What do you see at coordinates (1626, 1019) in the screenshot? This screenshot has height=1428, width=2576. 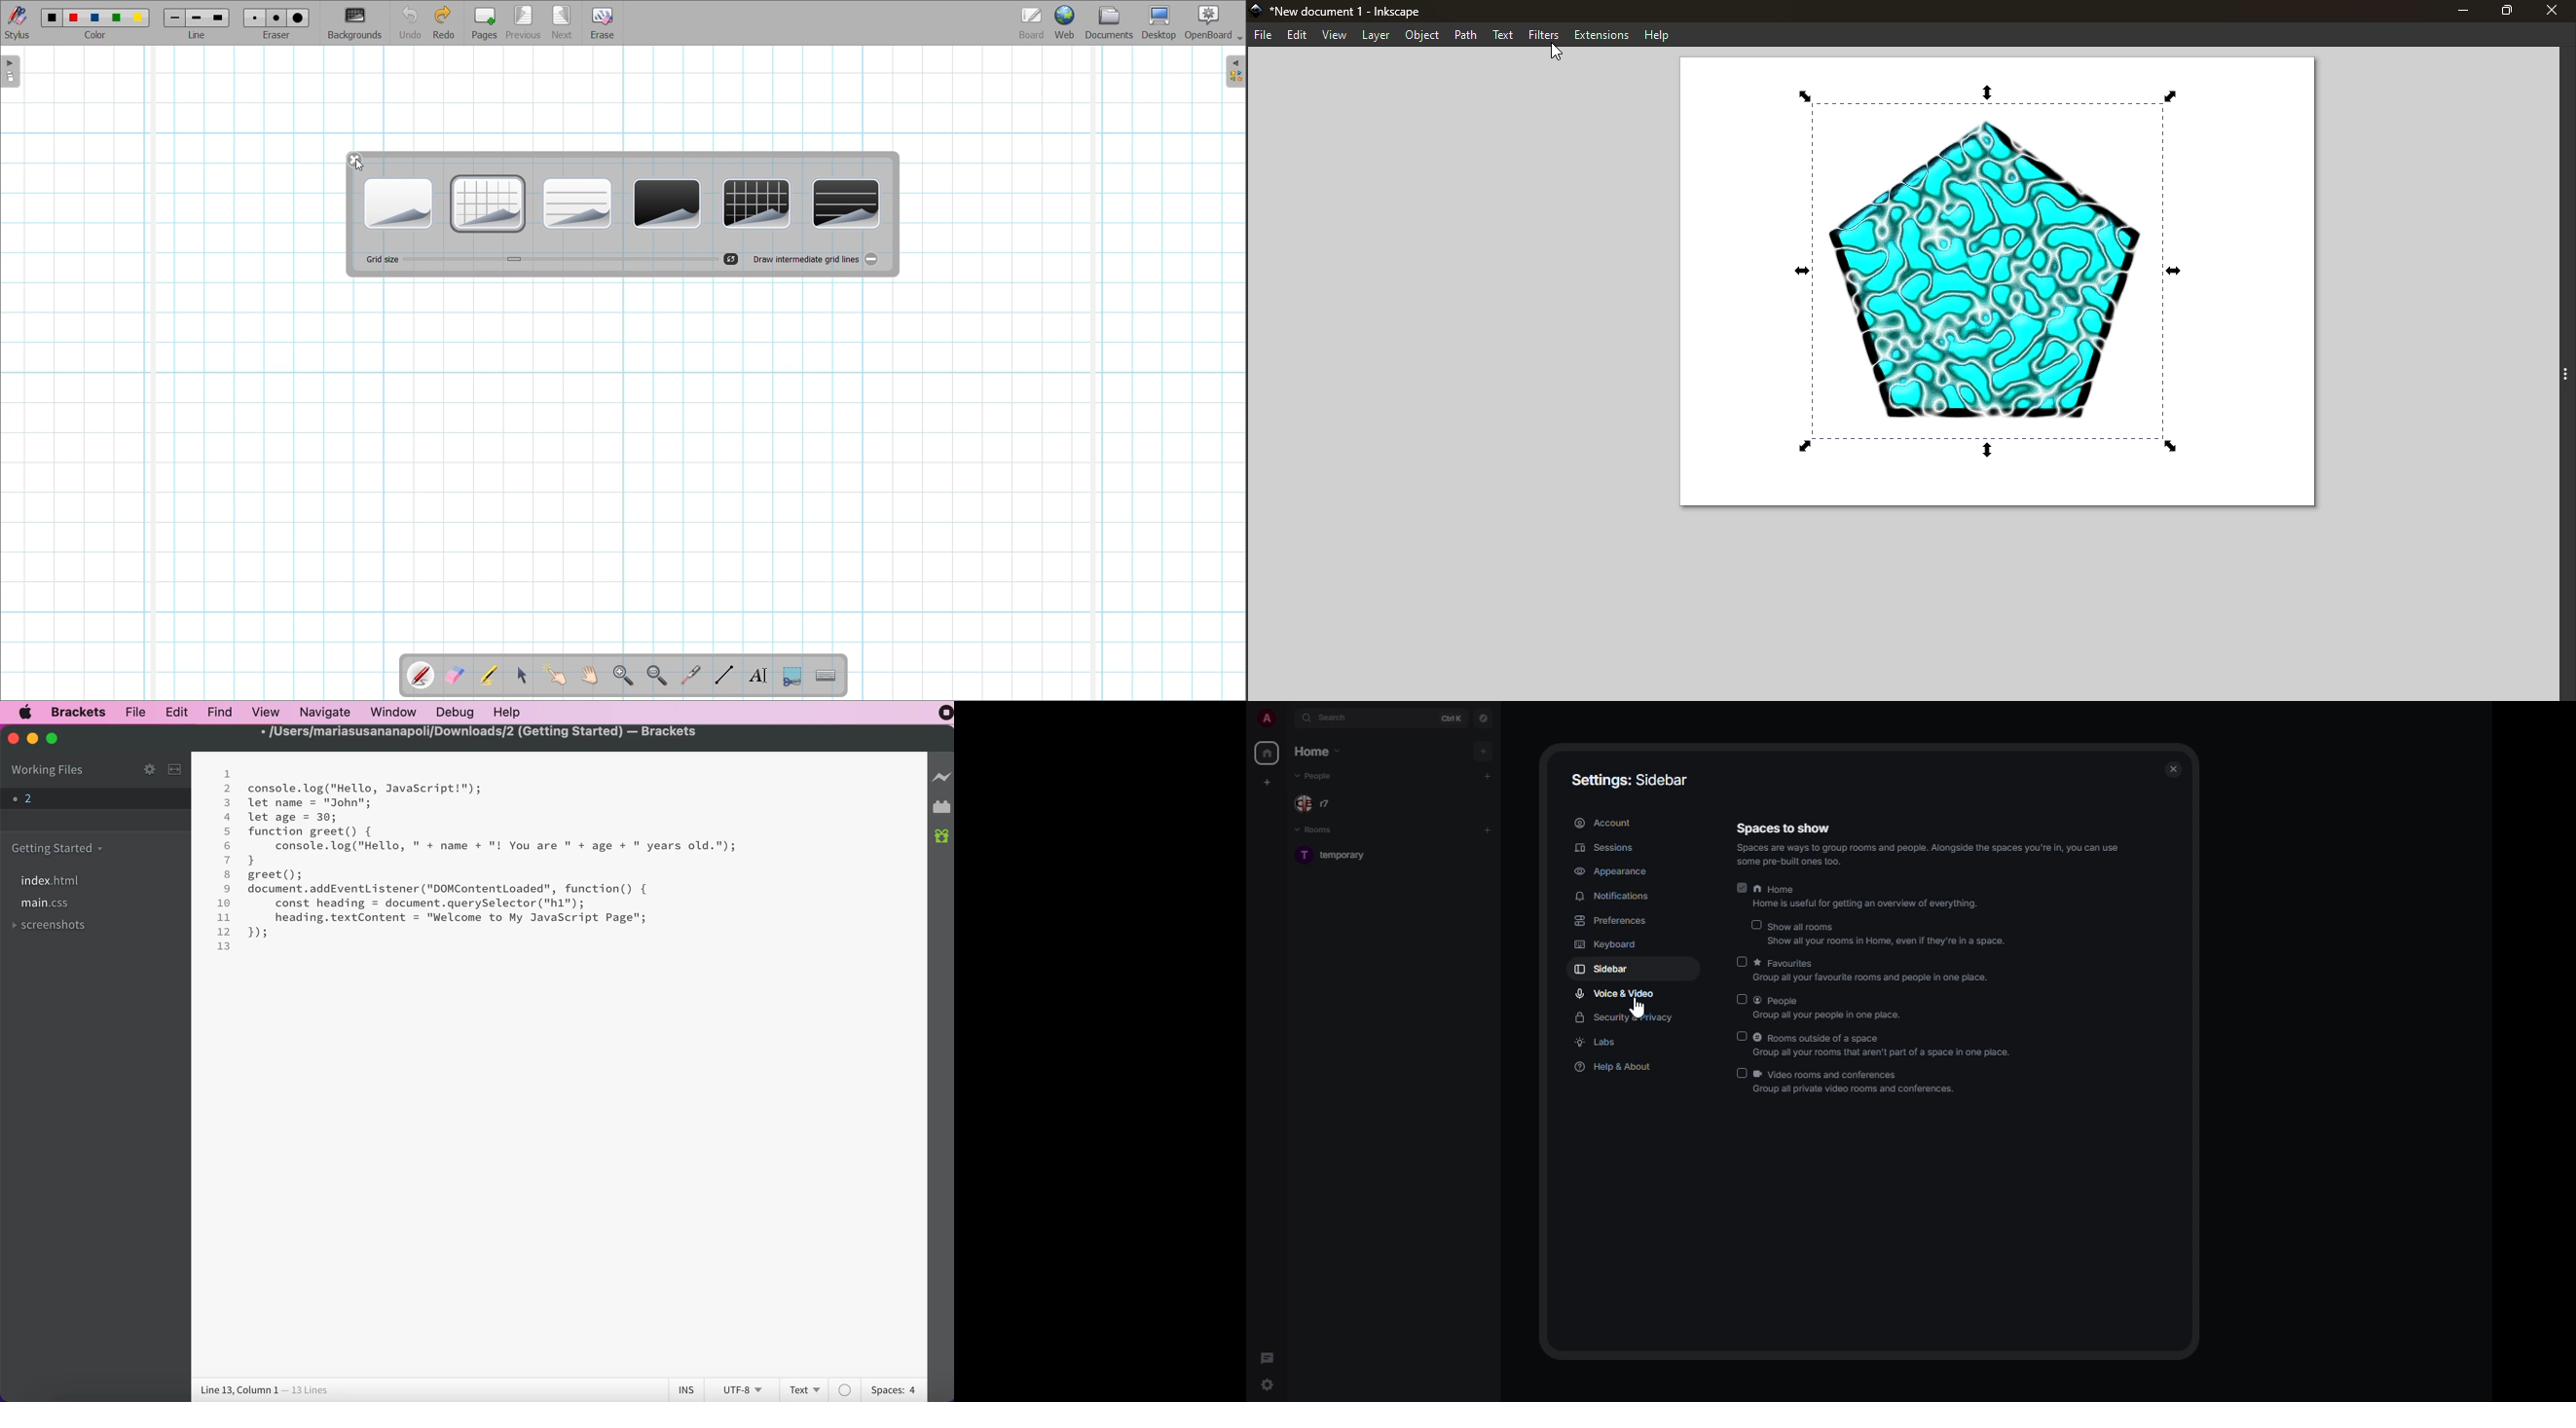 I see `security & privacy` at bounding box center [1626, 1019].